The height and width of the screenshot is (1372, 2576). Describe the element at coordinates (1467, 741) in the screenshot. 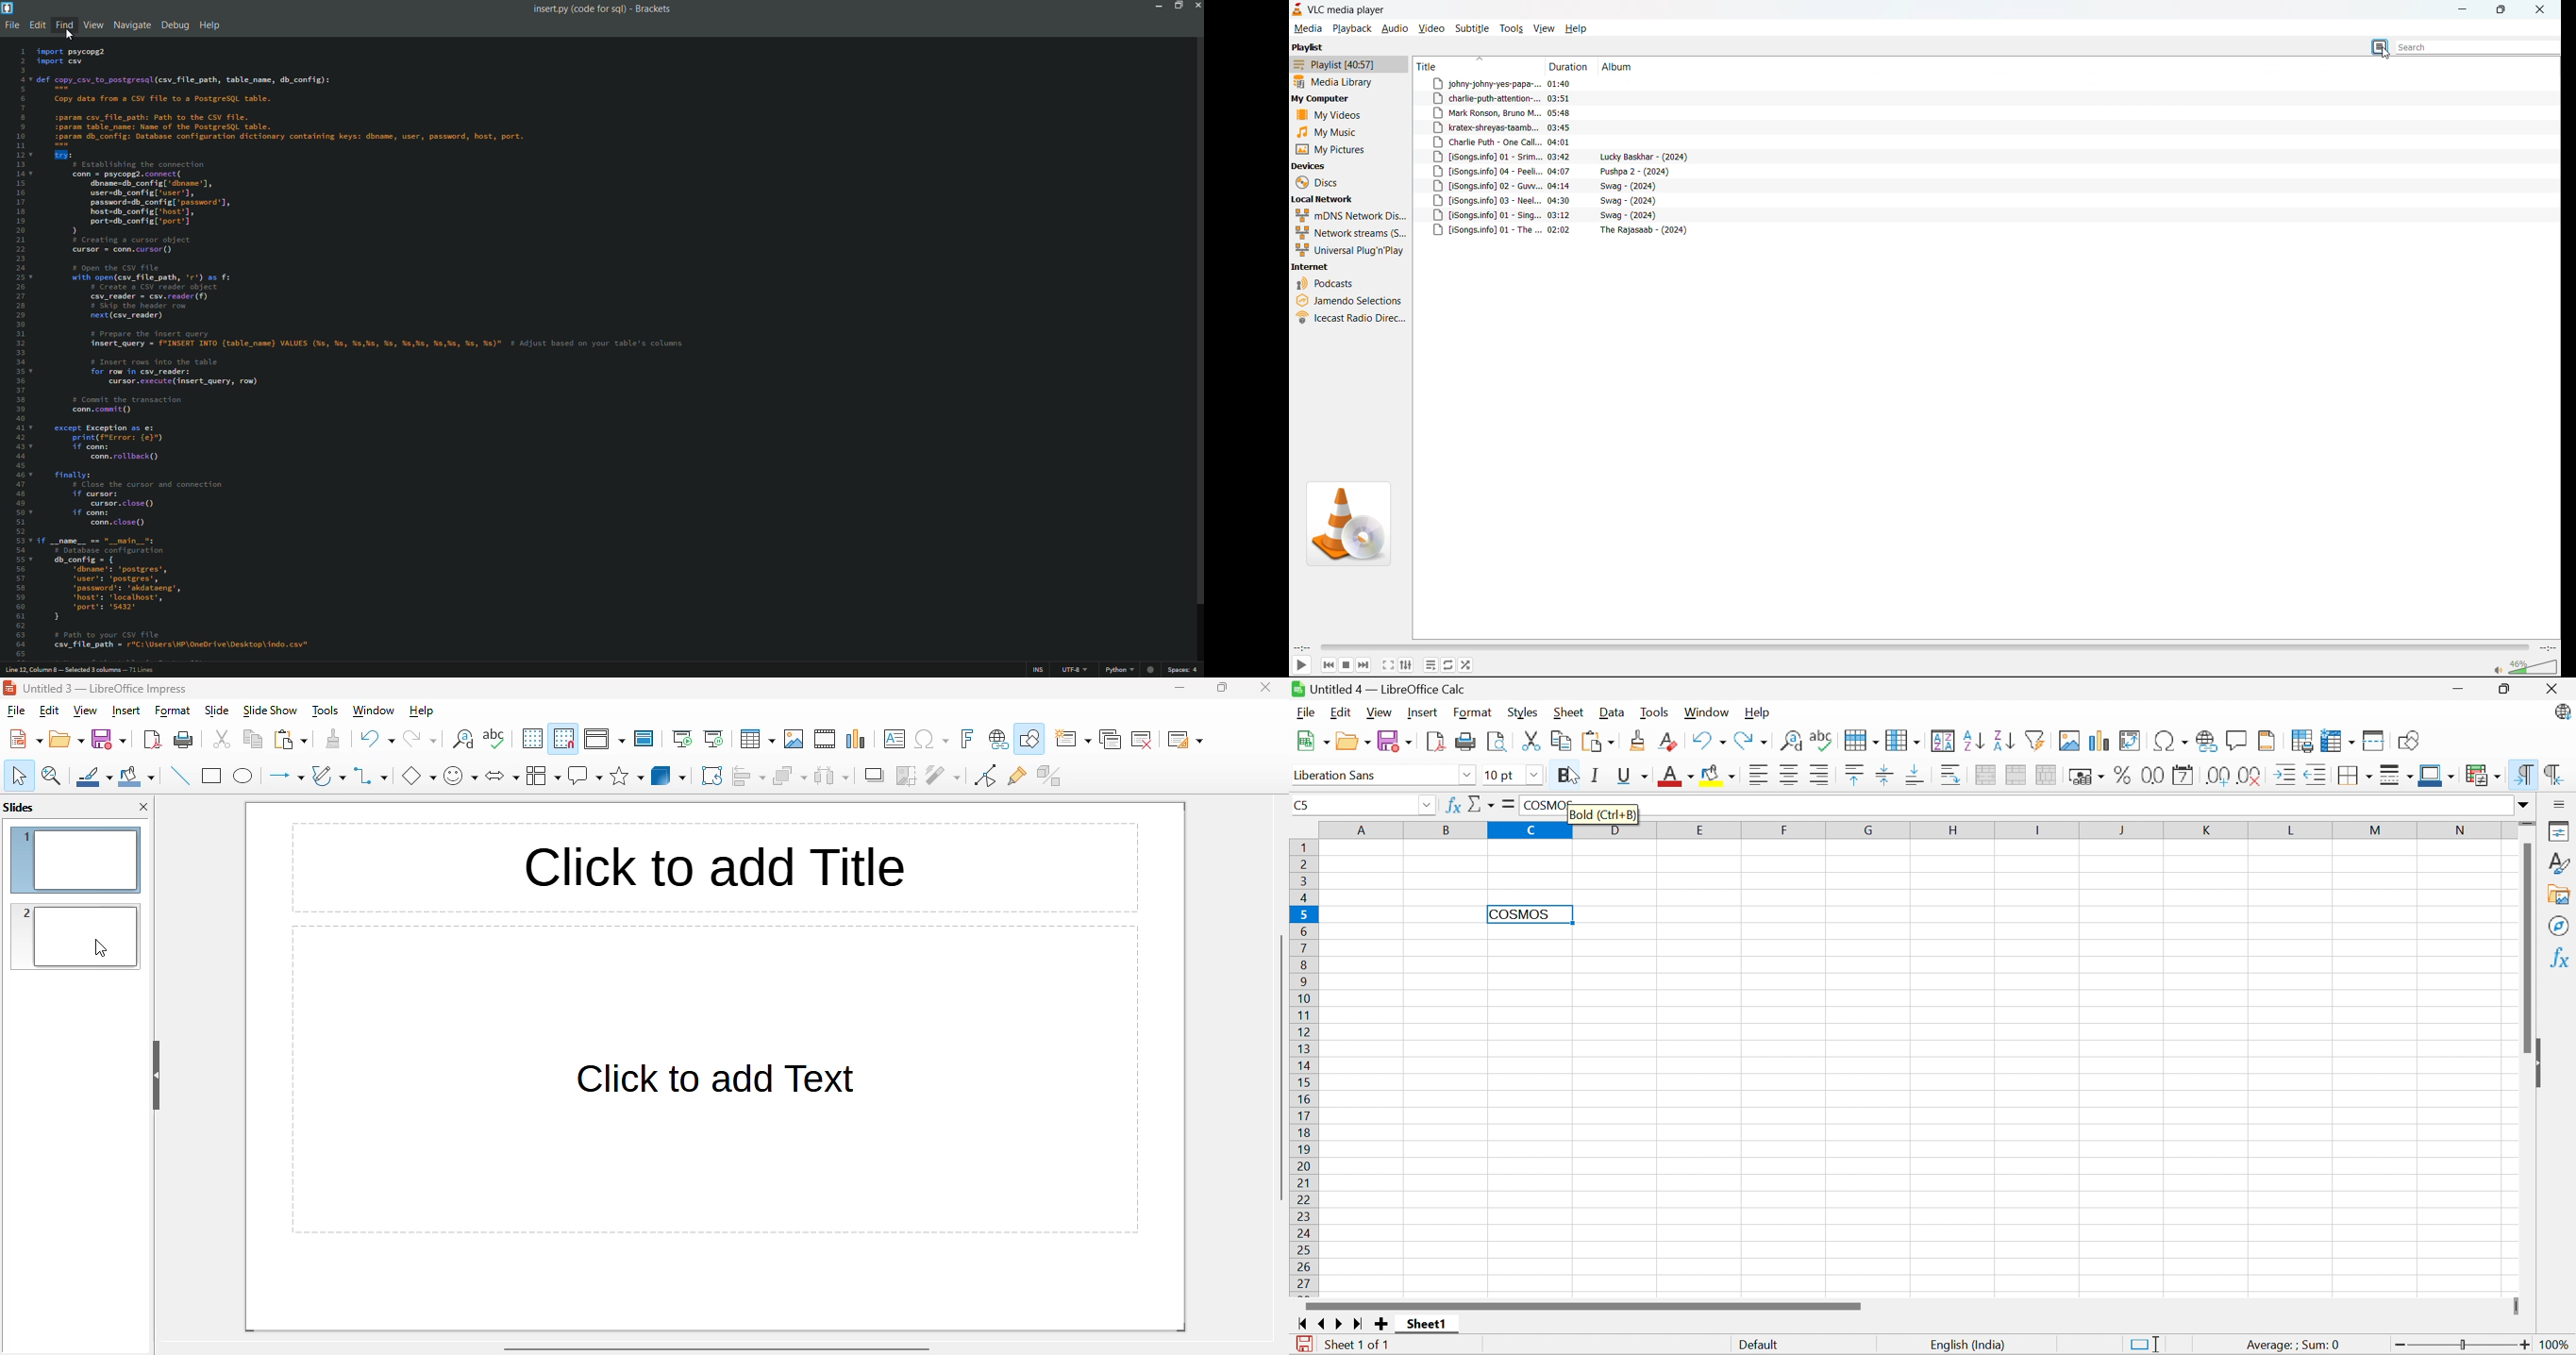

I see `Print` at that location.